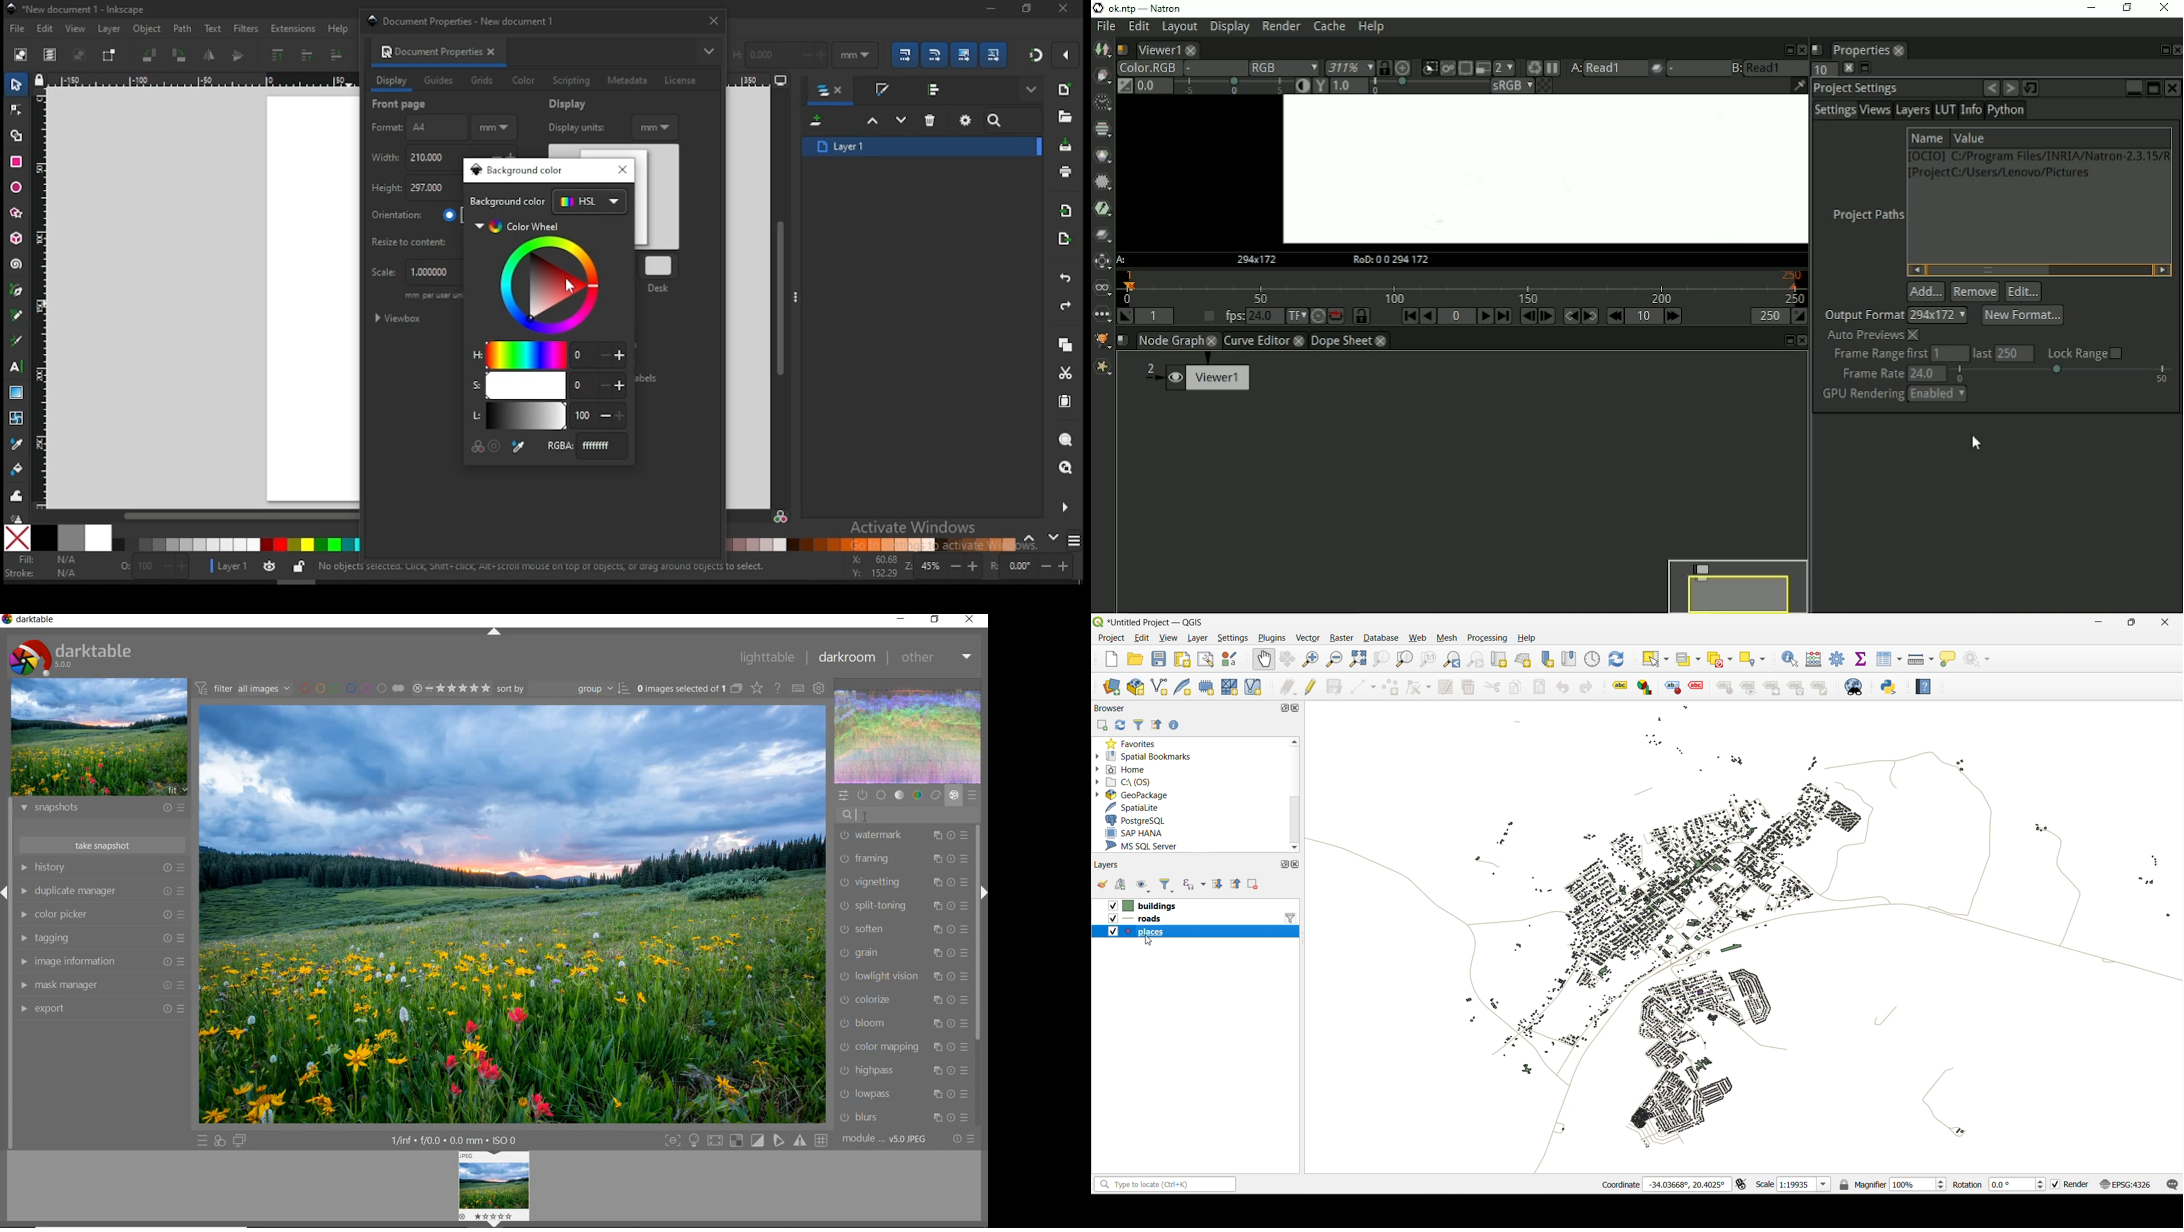  Describe the element at coordinates (1892, 689) in the screenshot. I see `python` at that location.